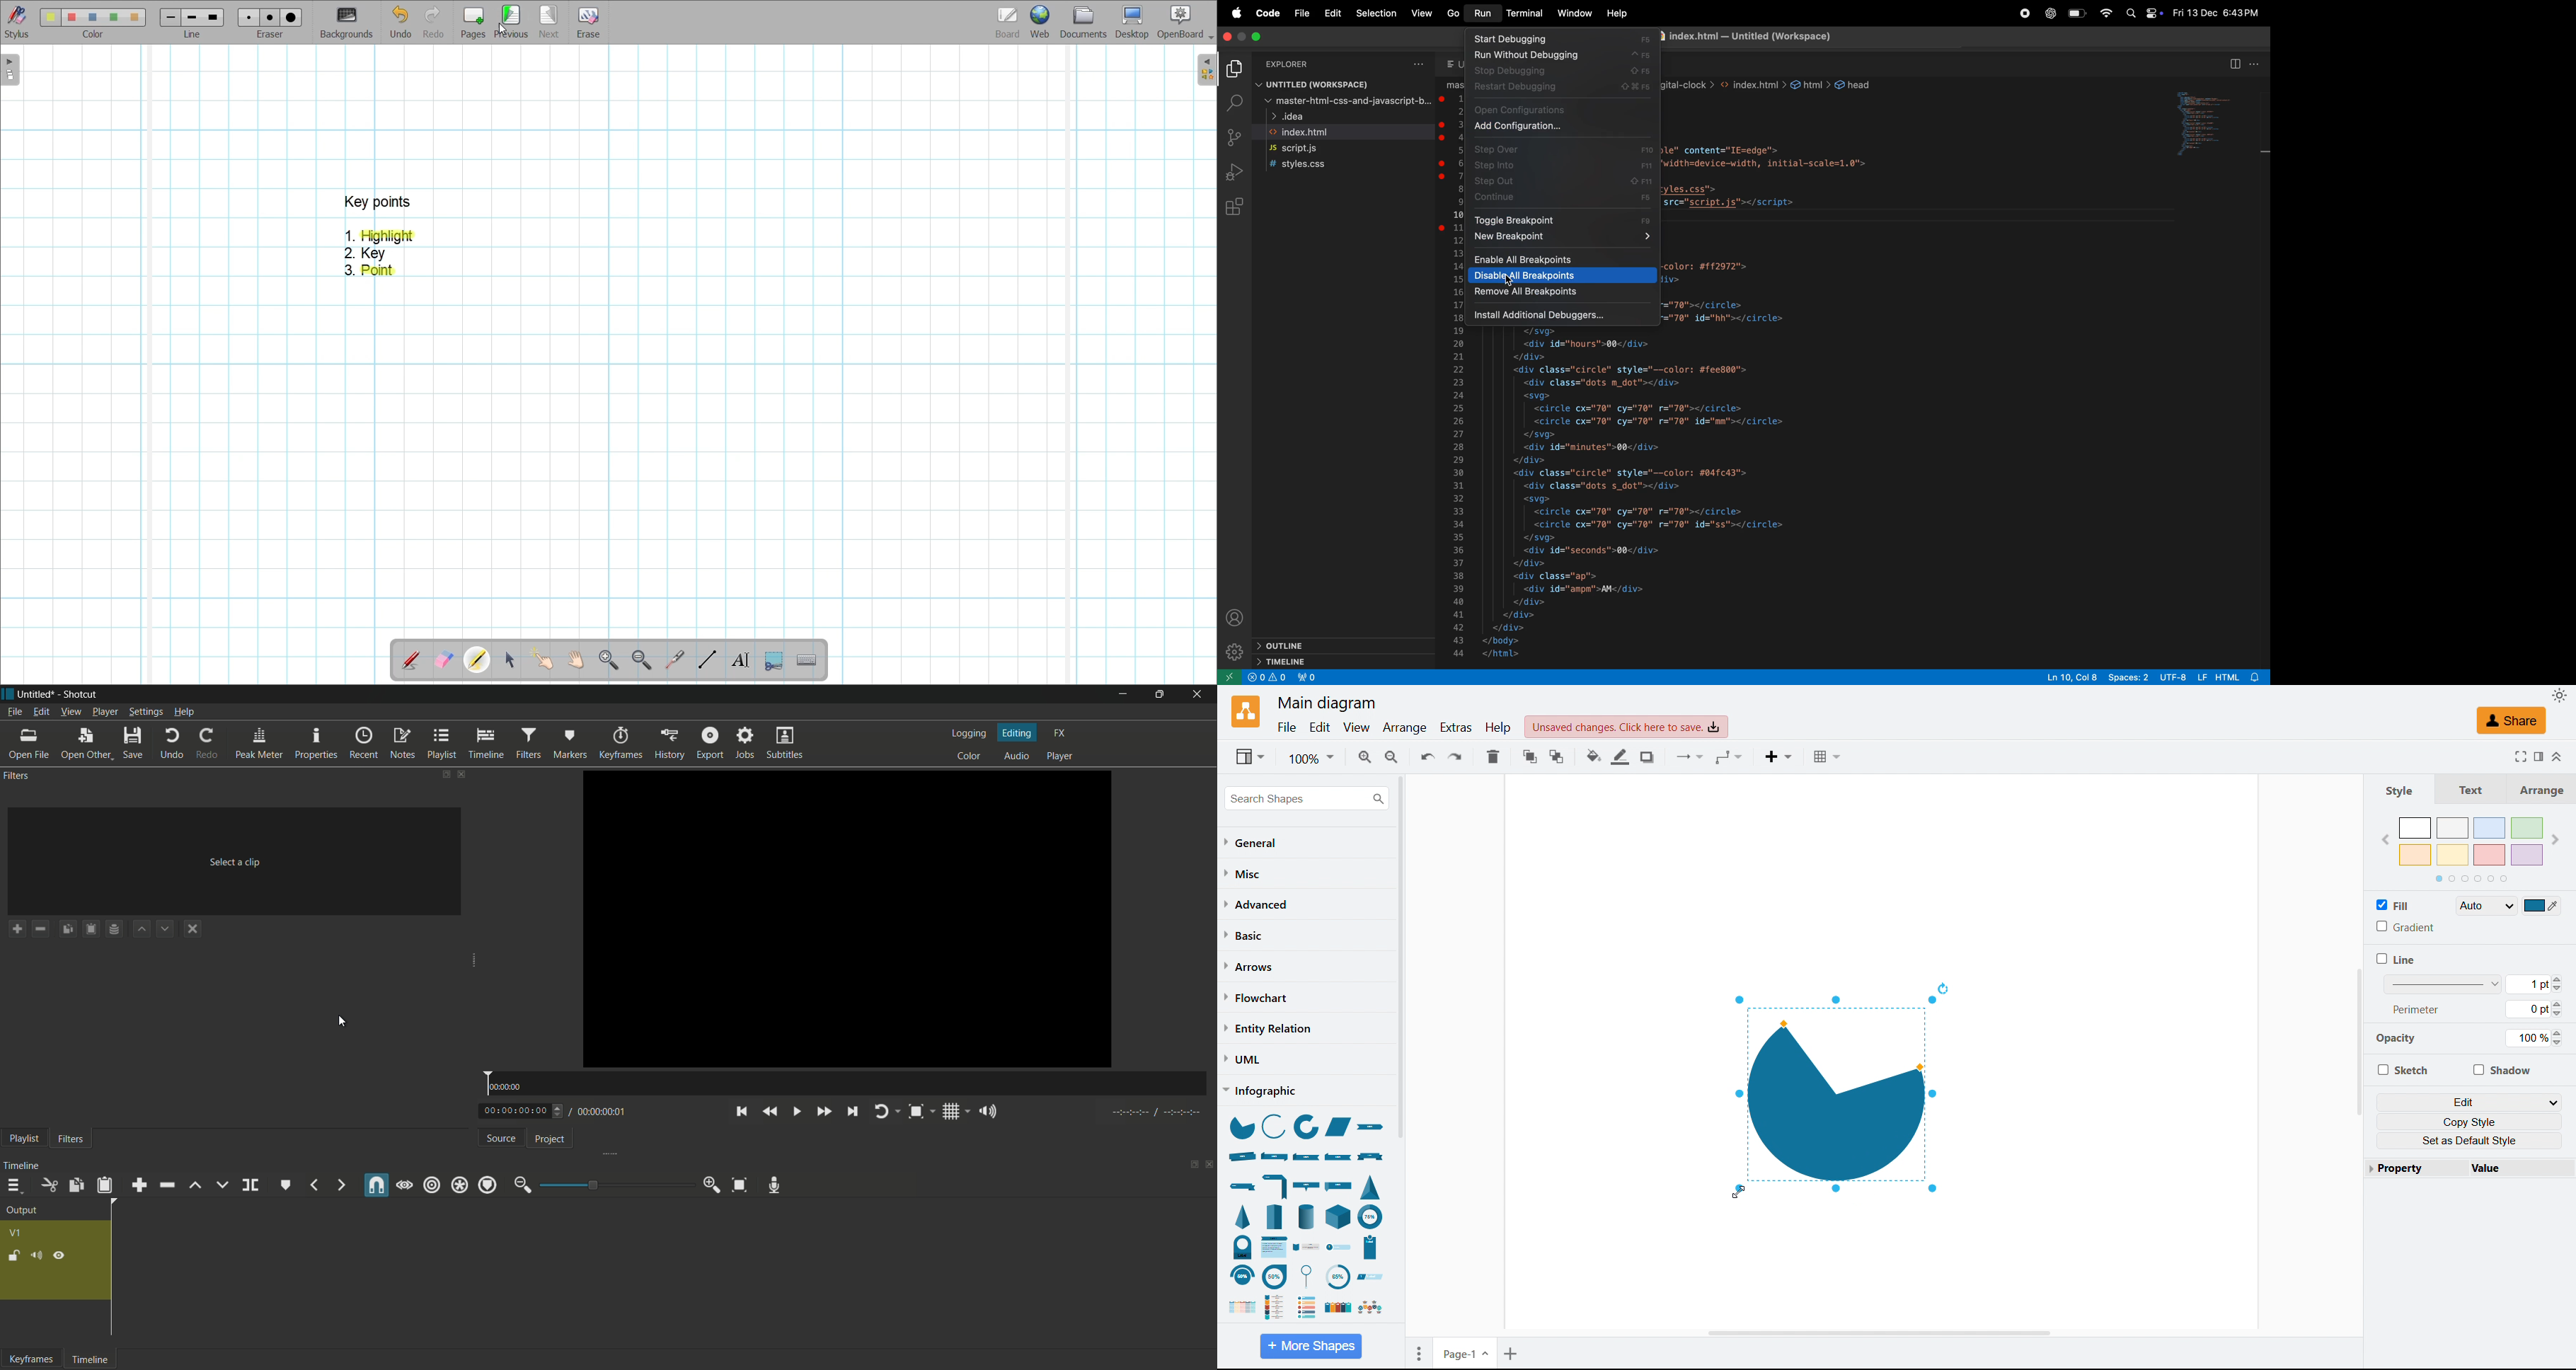  I want to click on playlist, so click(441, 744).